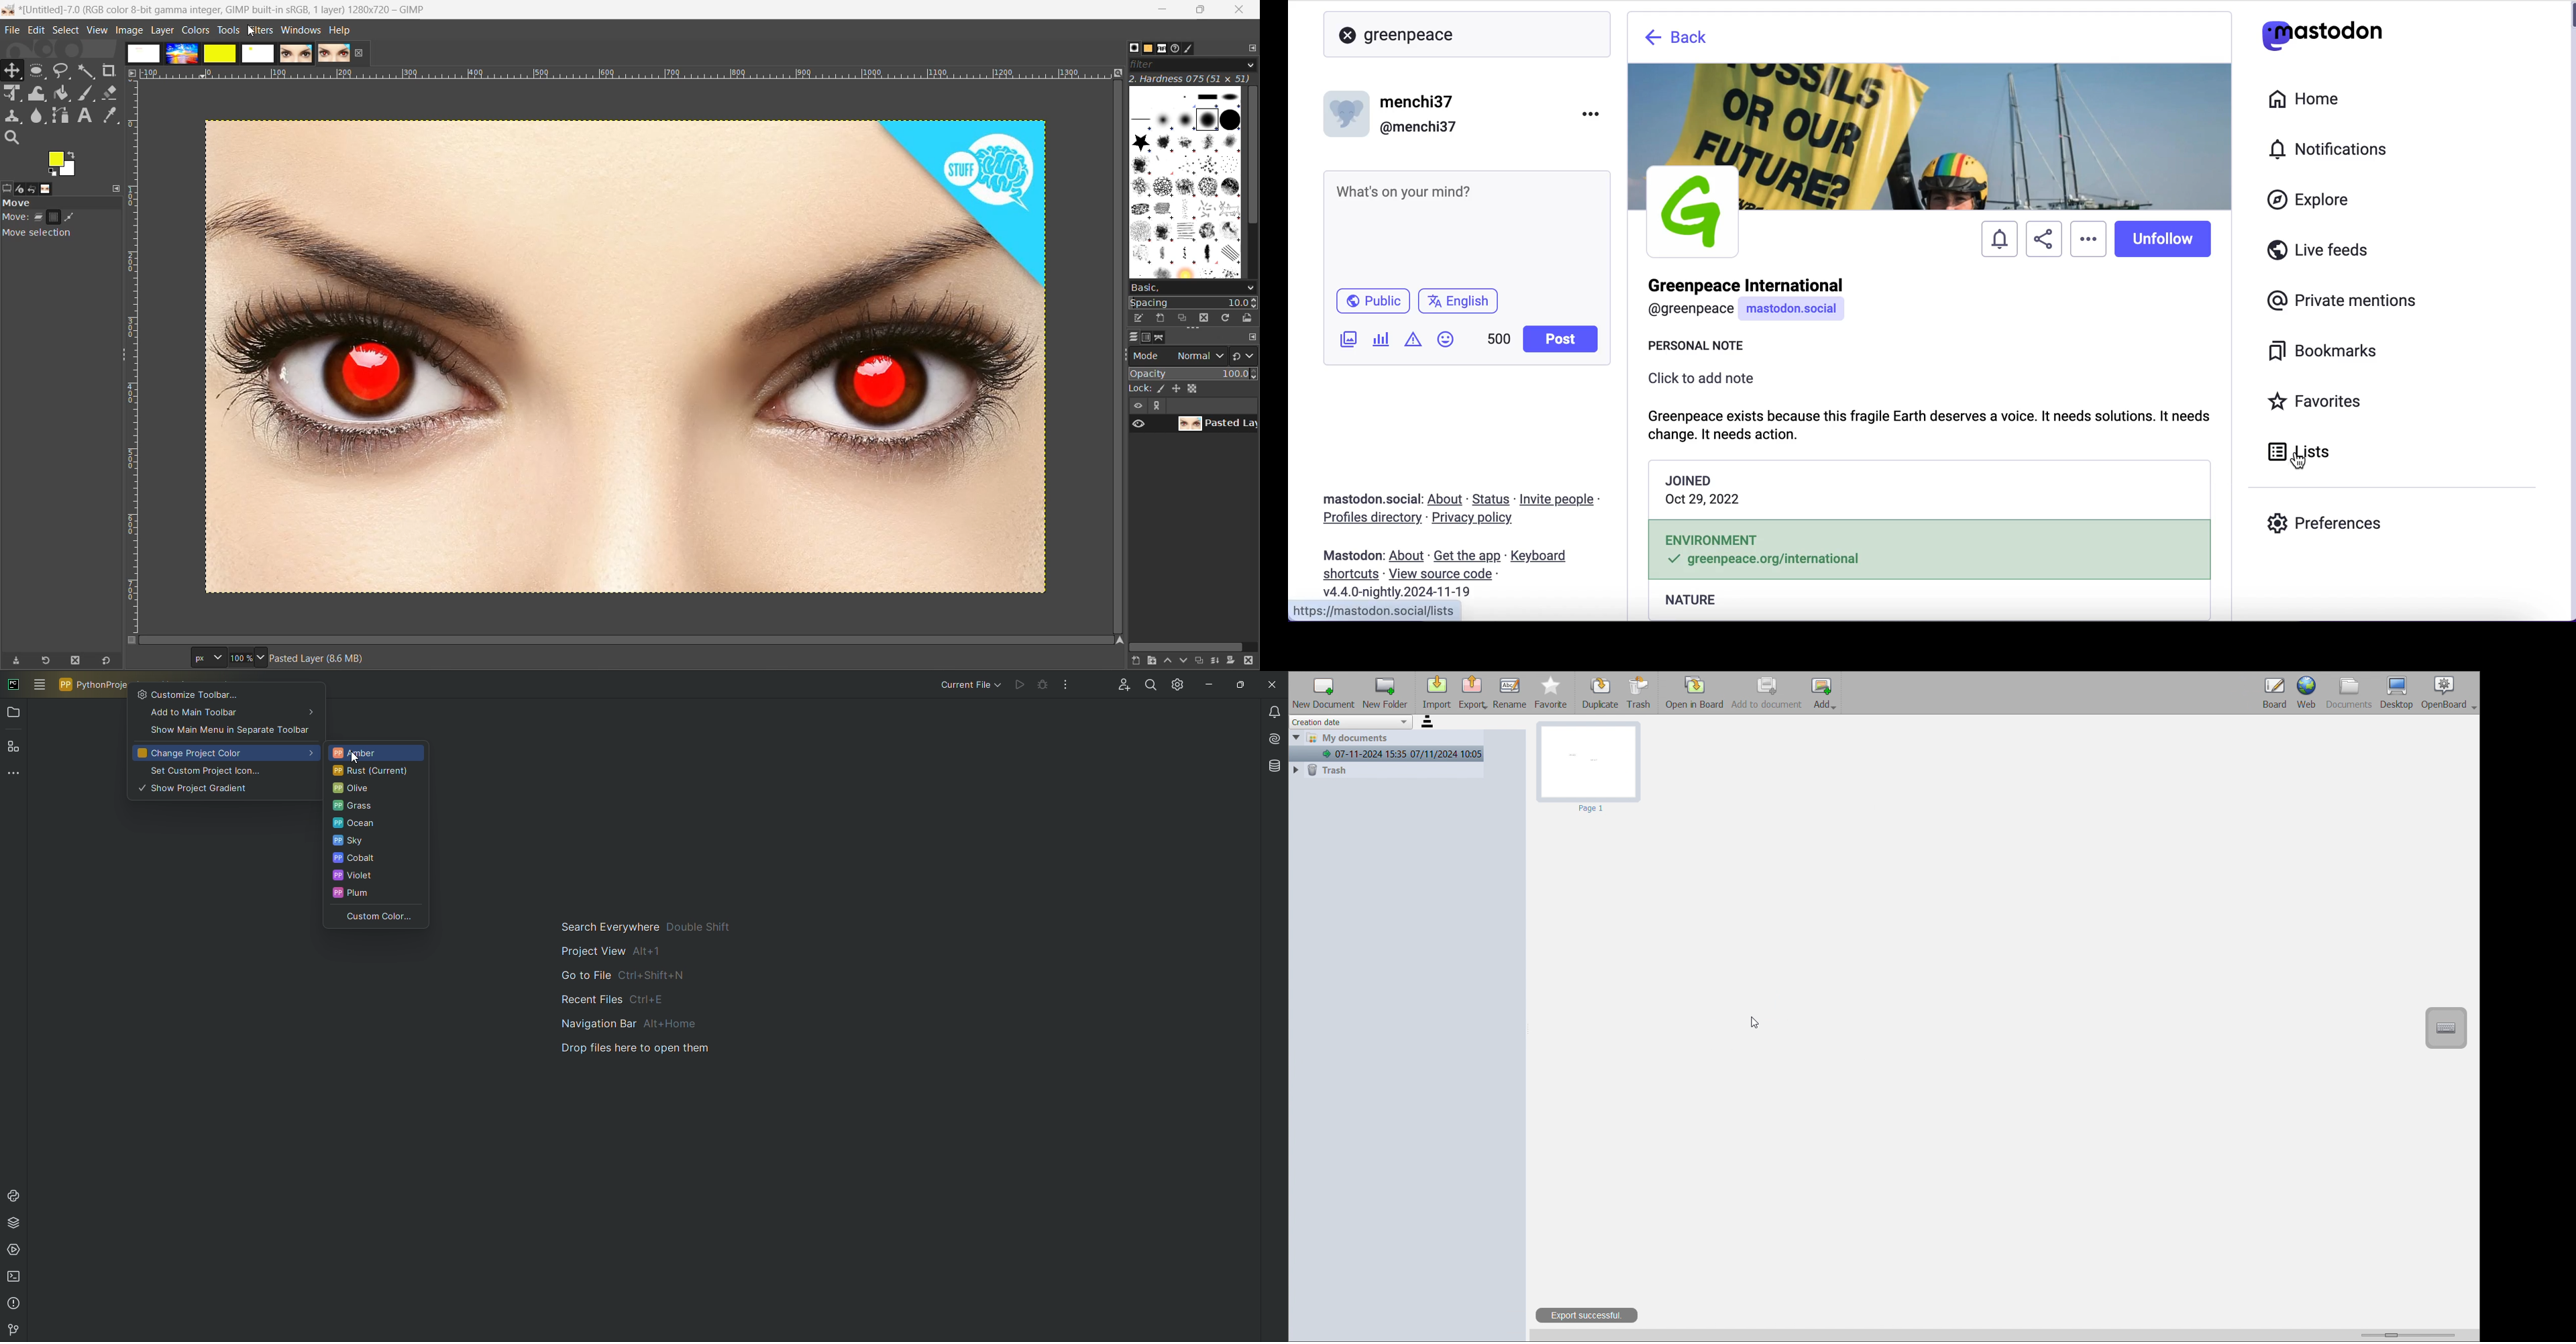 This screenshot has width=2576, height=1344. I want to click on layer, so click(1128, 338).